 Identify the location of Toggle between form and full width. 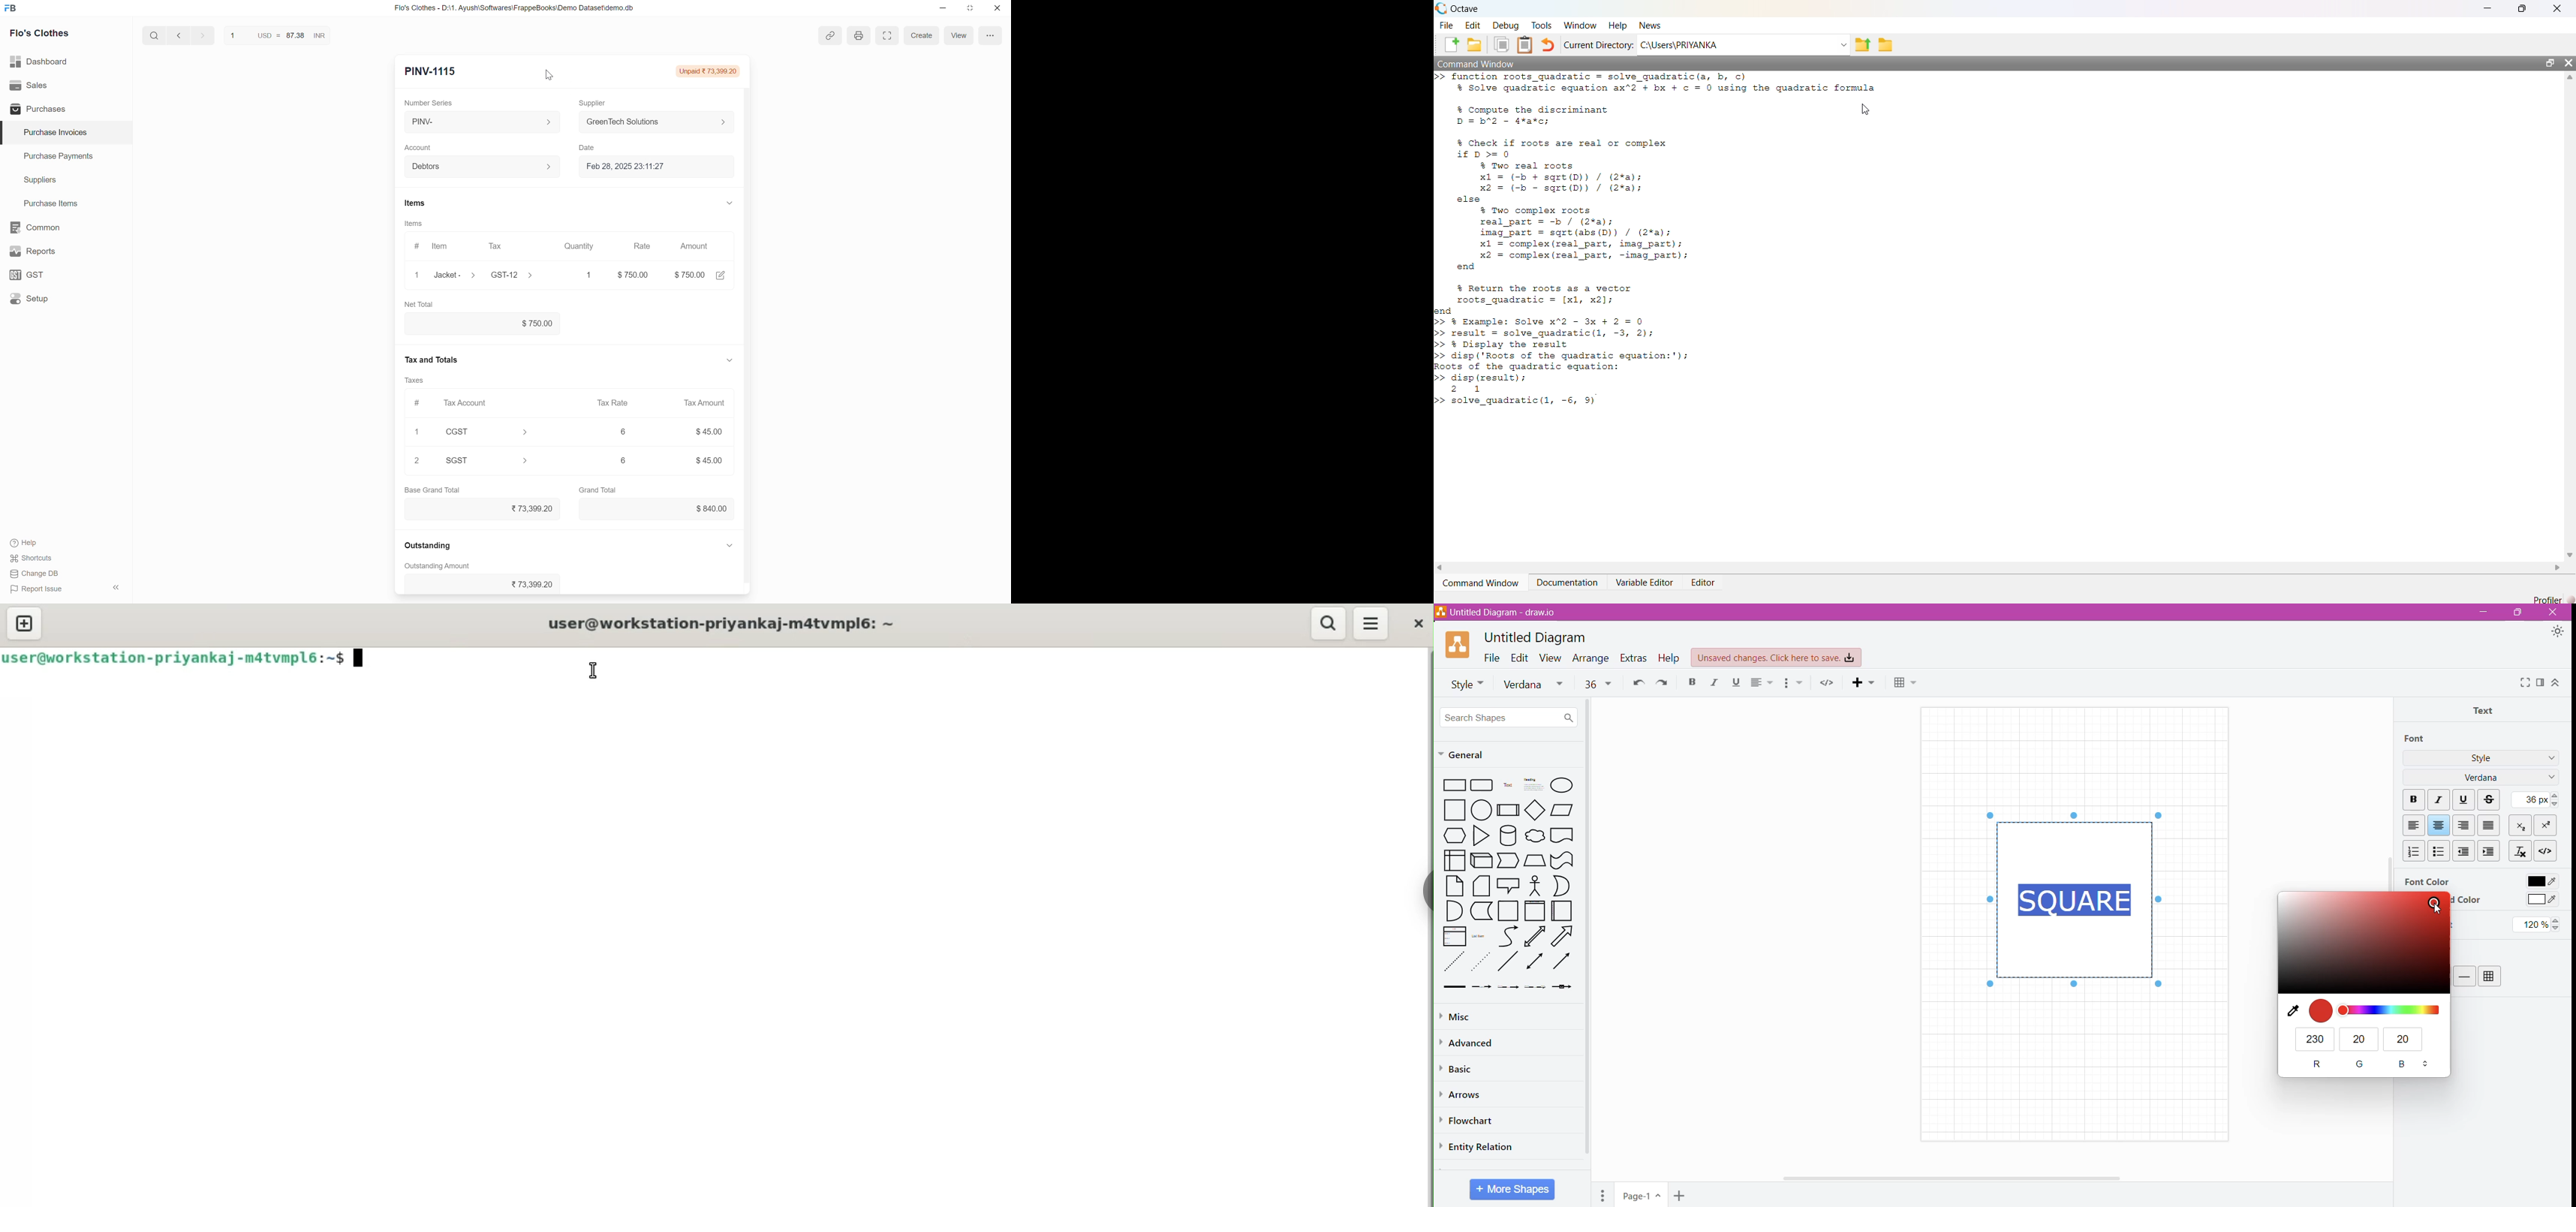
(887, 36).